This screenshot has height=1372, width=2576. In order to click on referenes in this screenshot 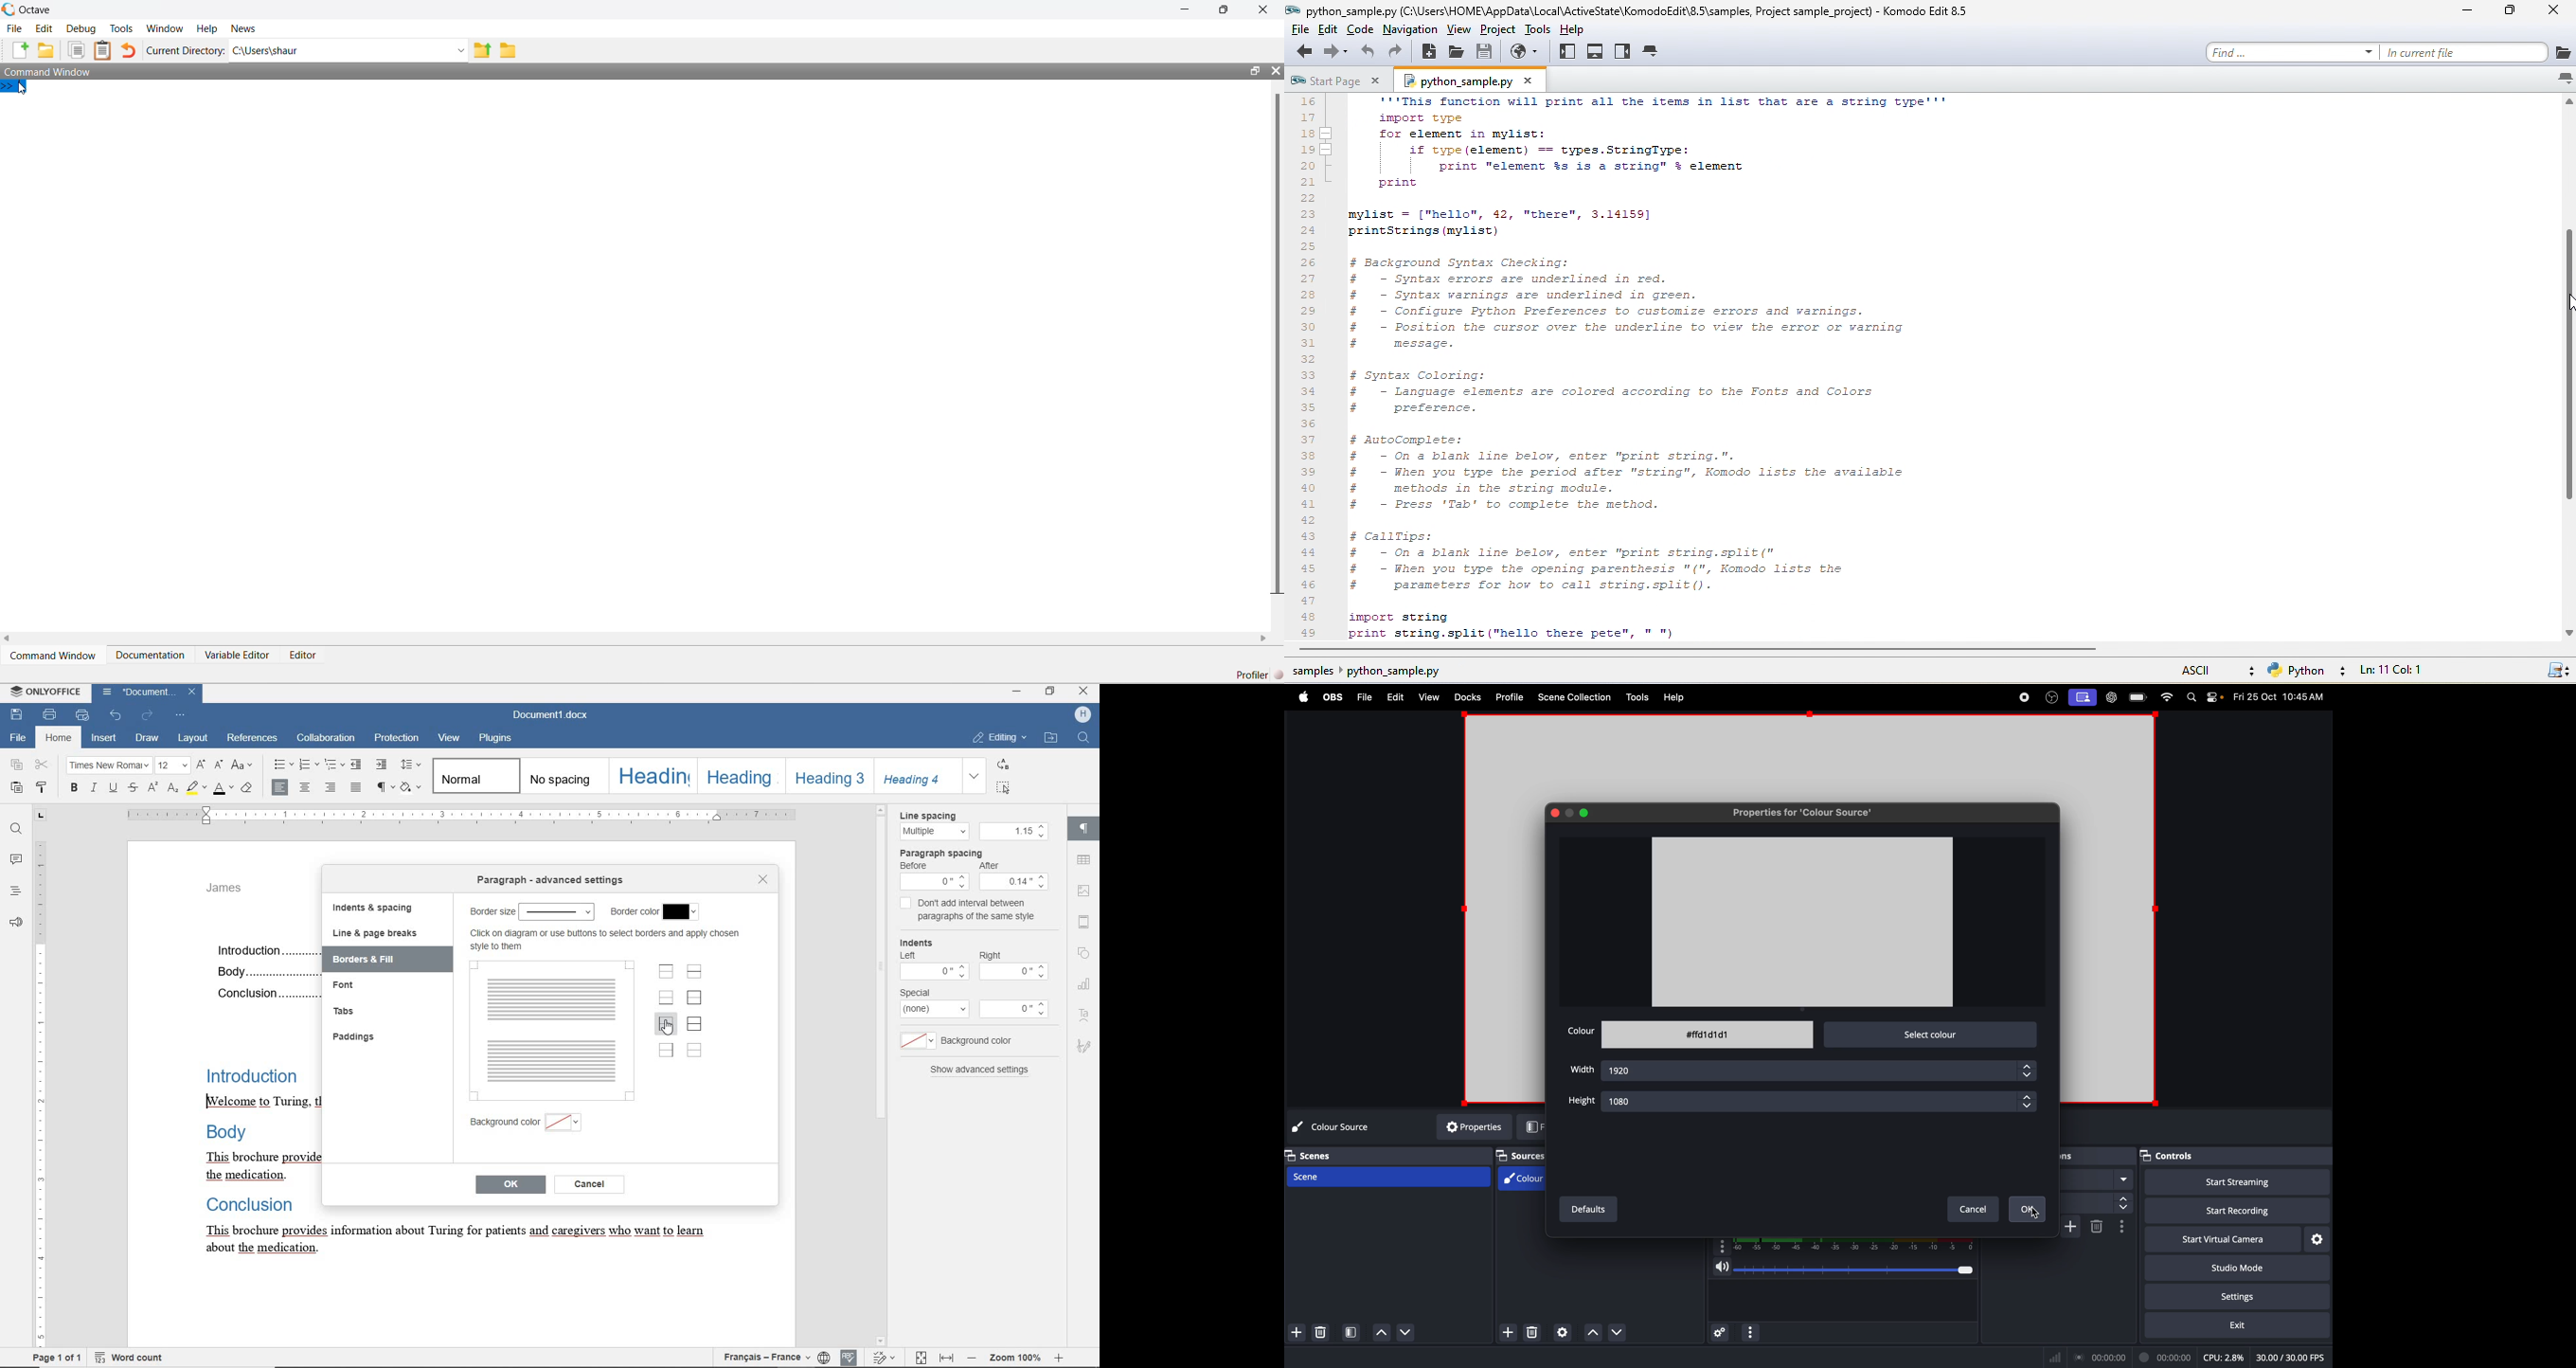, I will do `click(253, 738)`.